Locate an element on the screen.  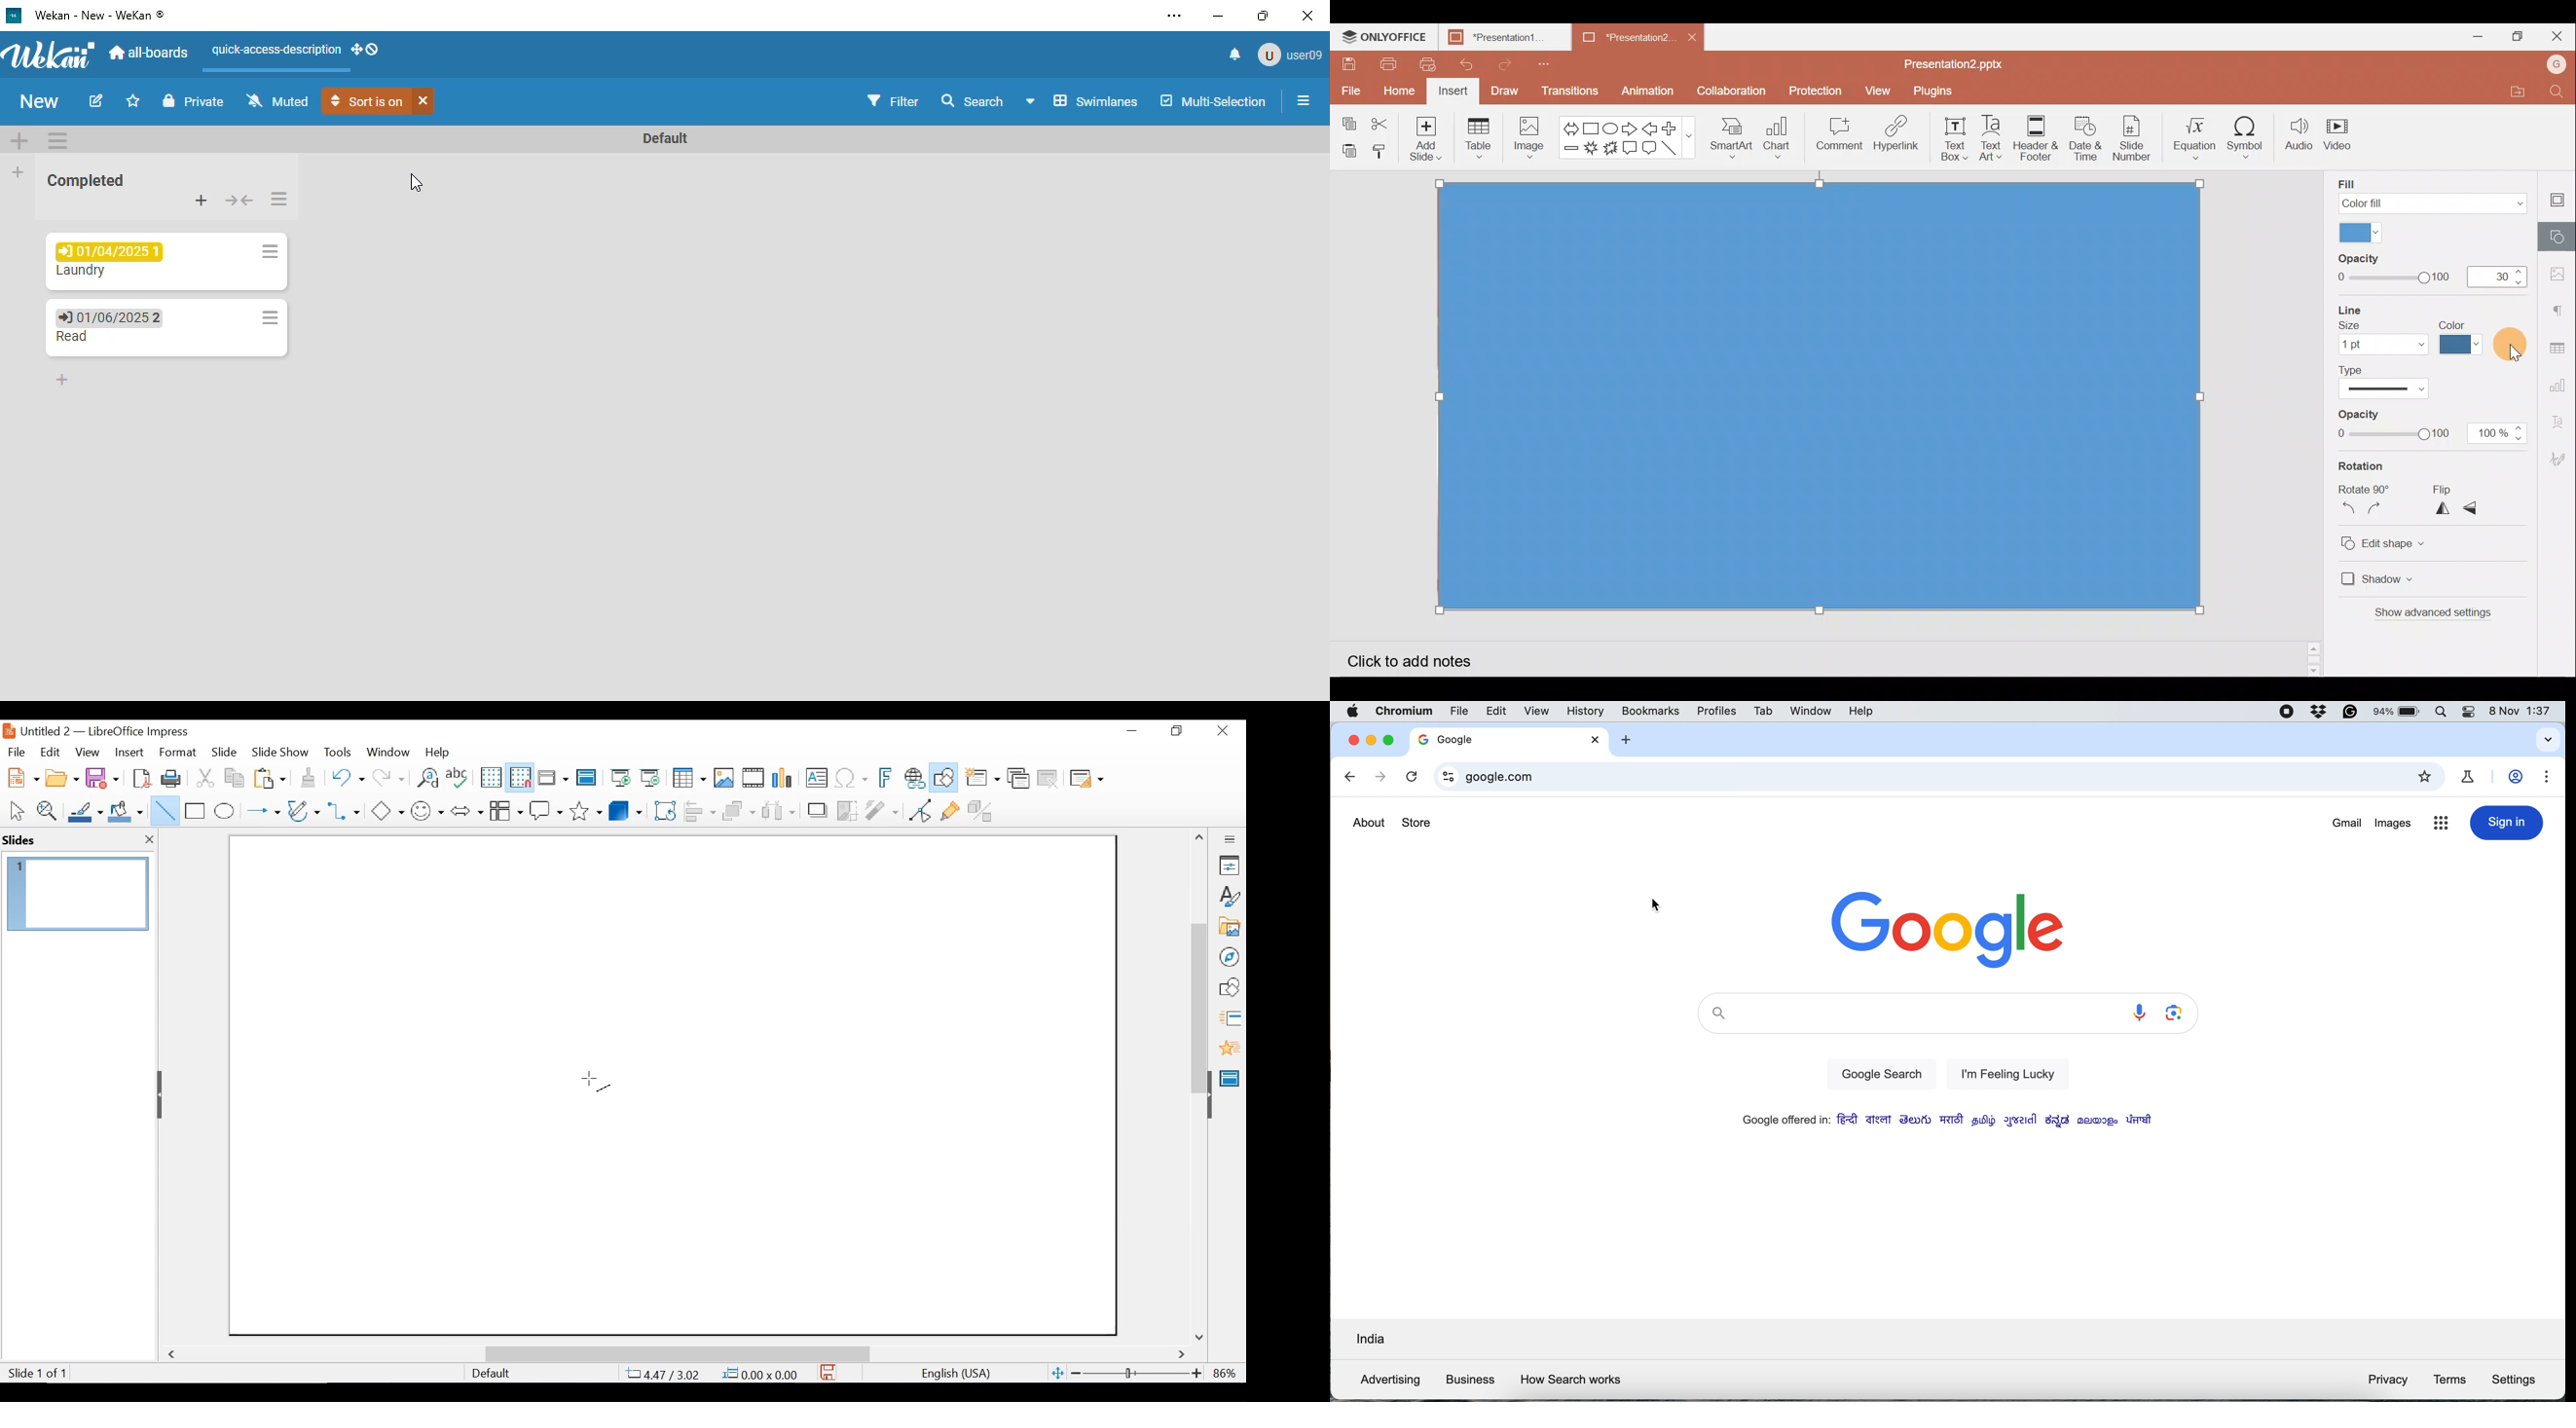
Plugins is located at coordinates (1937, 91).